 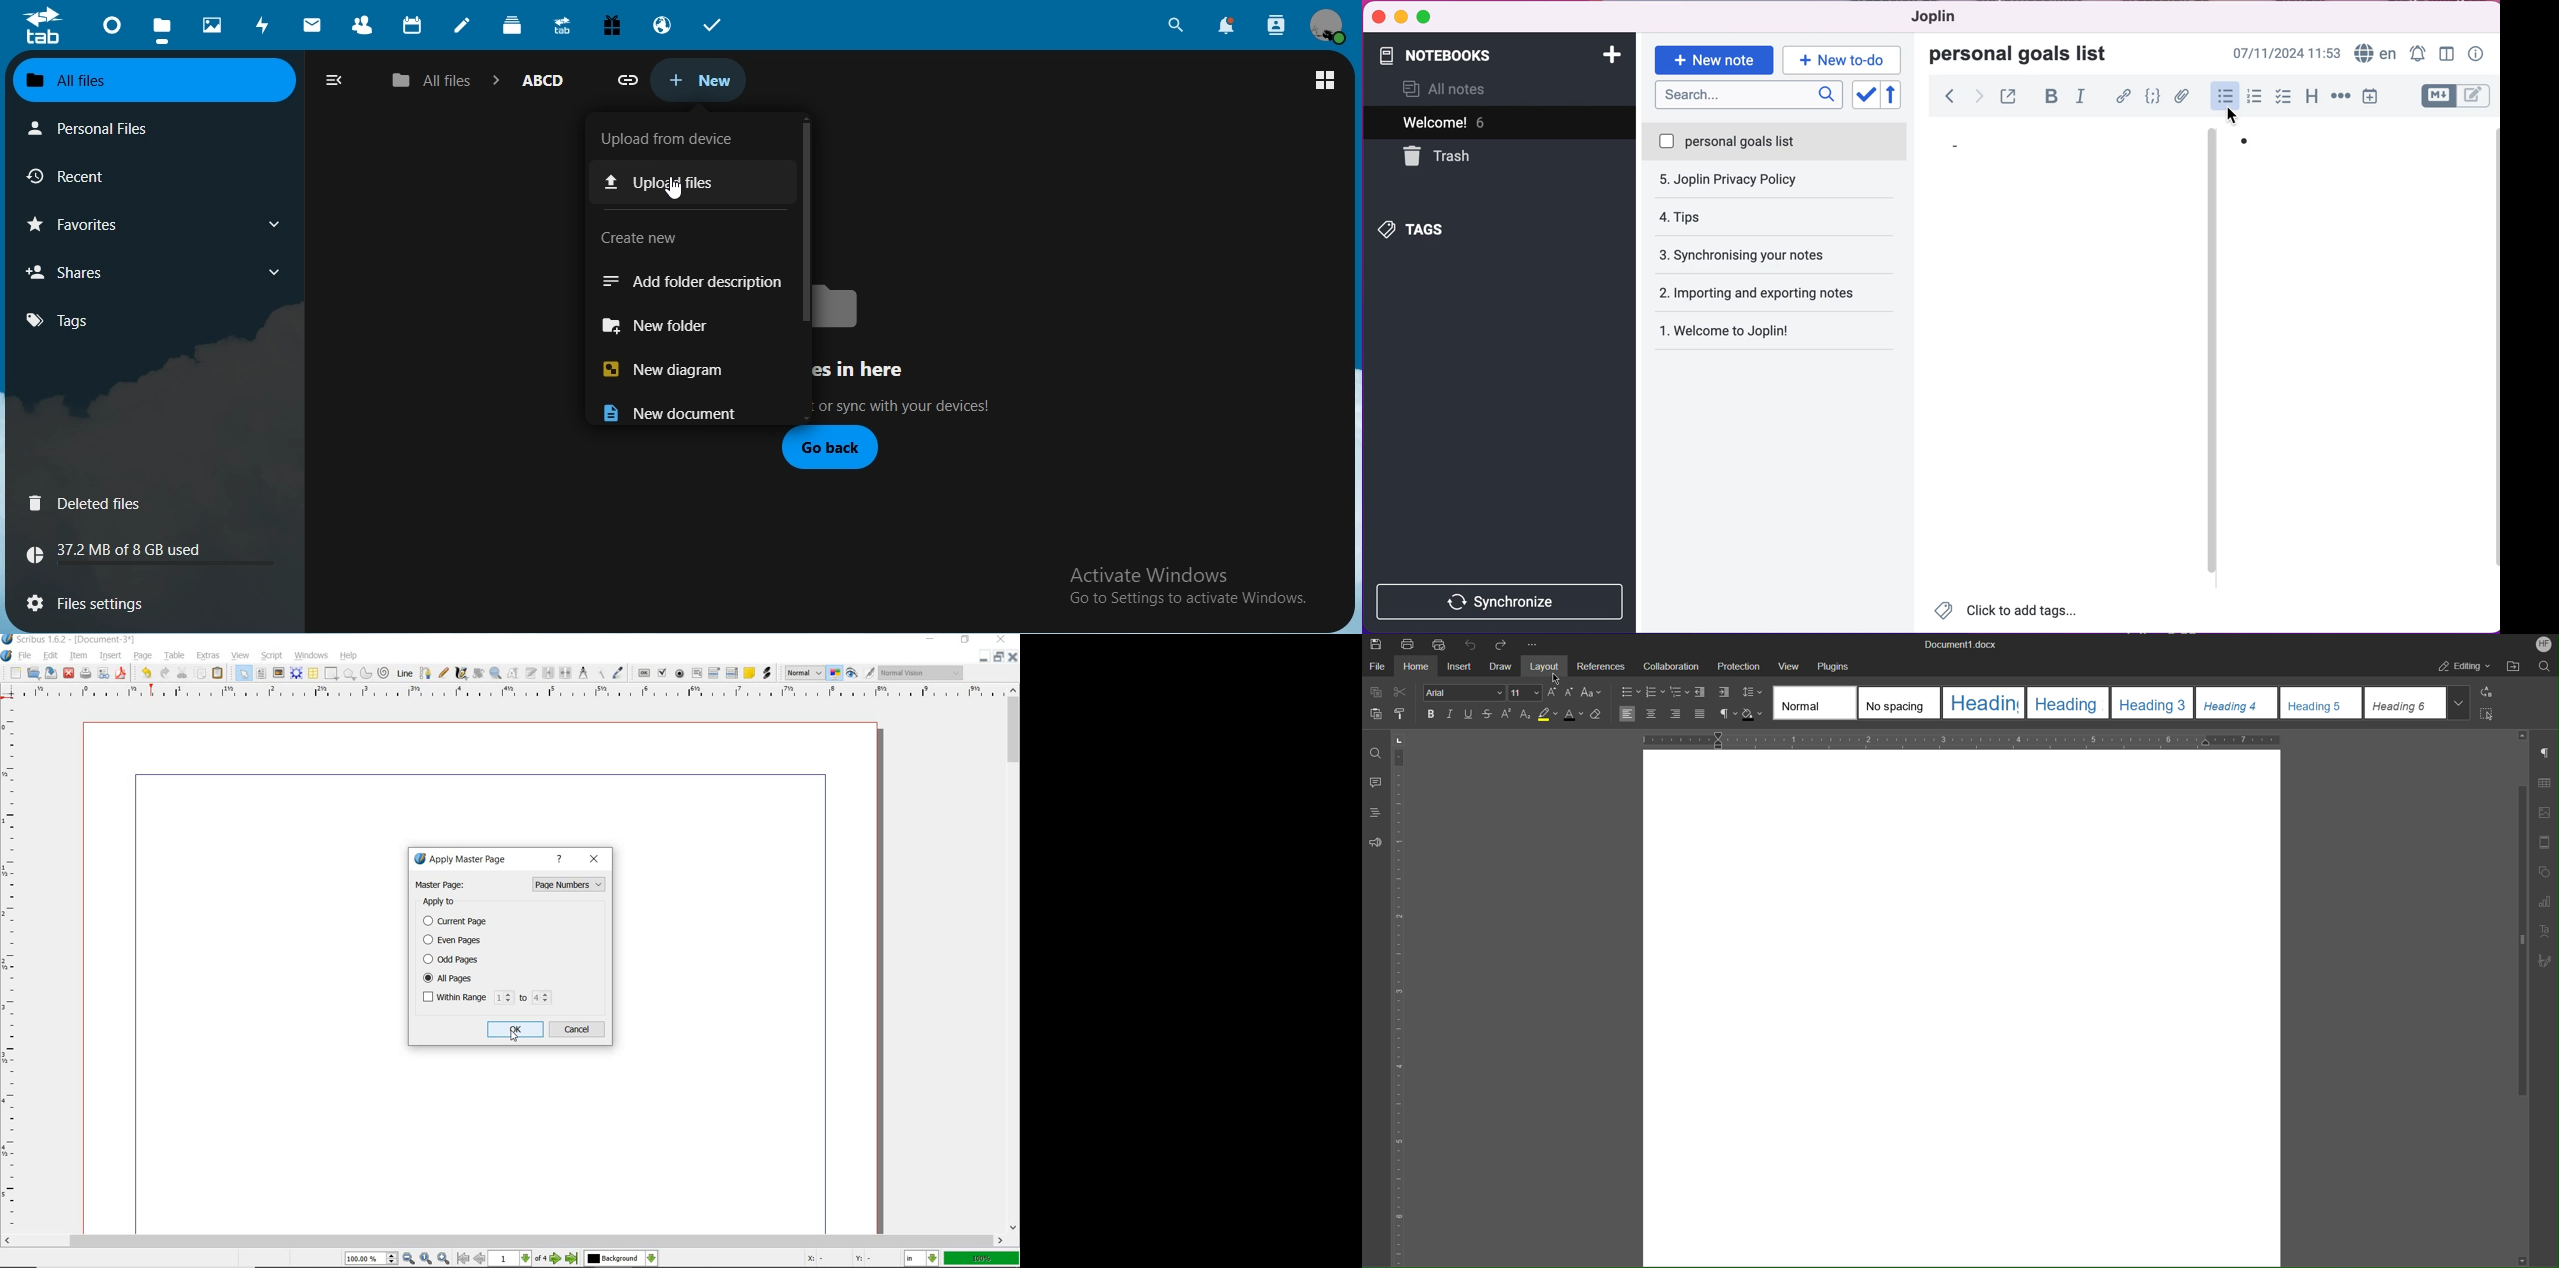 What do you see at coordinates (1376, 784) in the screenshot?
I see `Comment` at bounding box center [1376, 784].